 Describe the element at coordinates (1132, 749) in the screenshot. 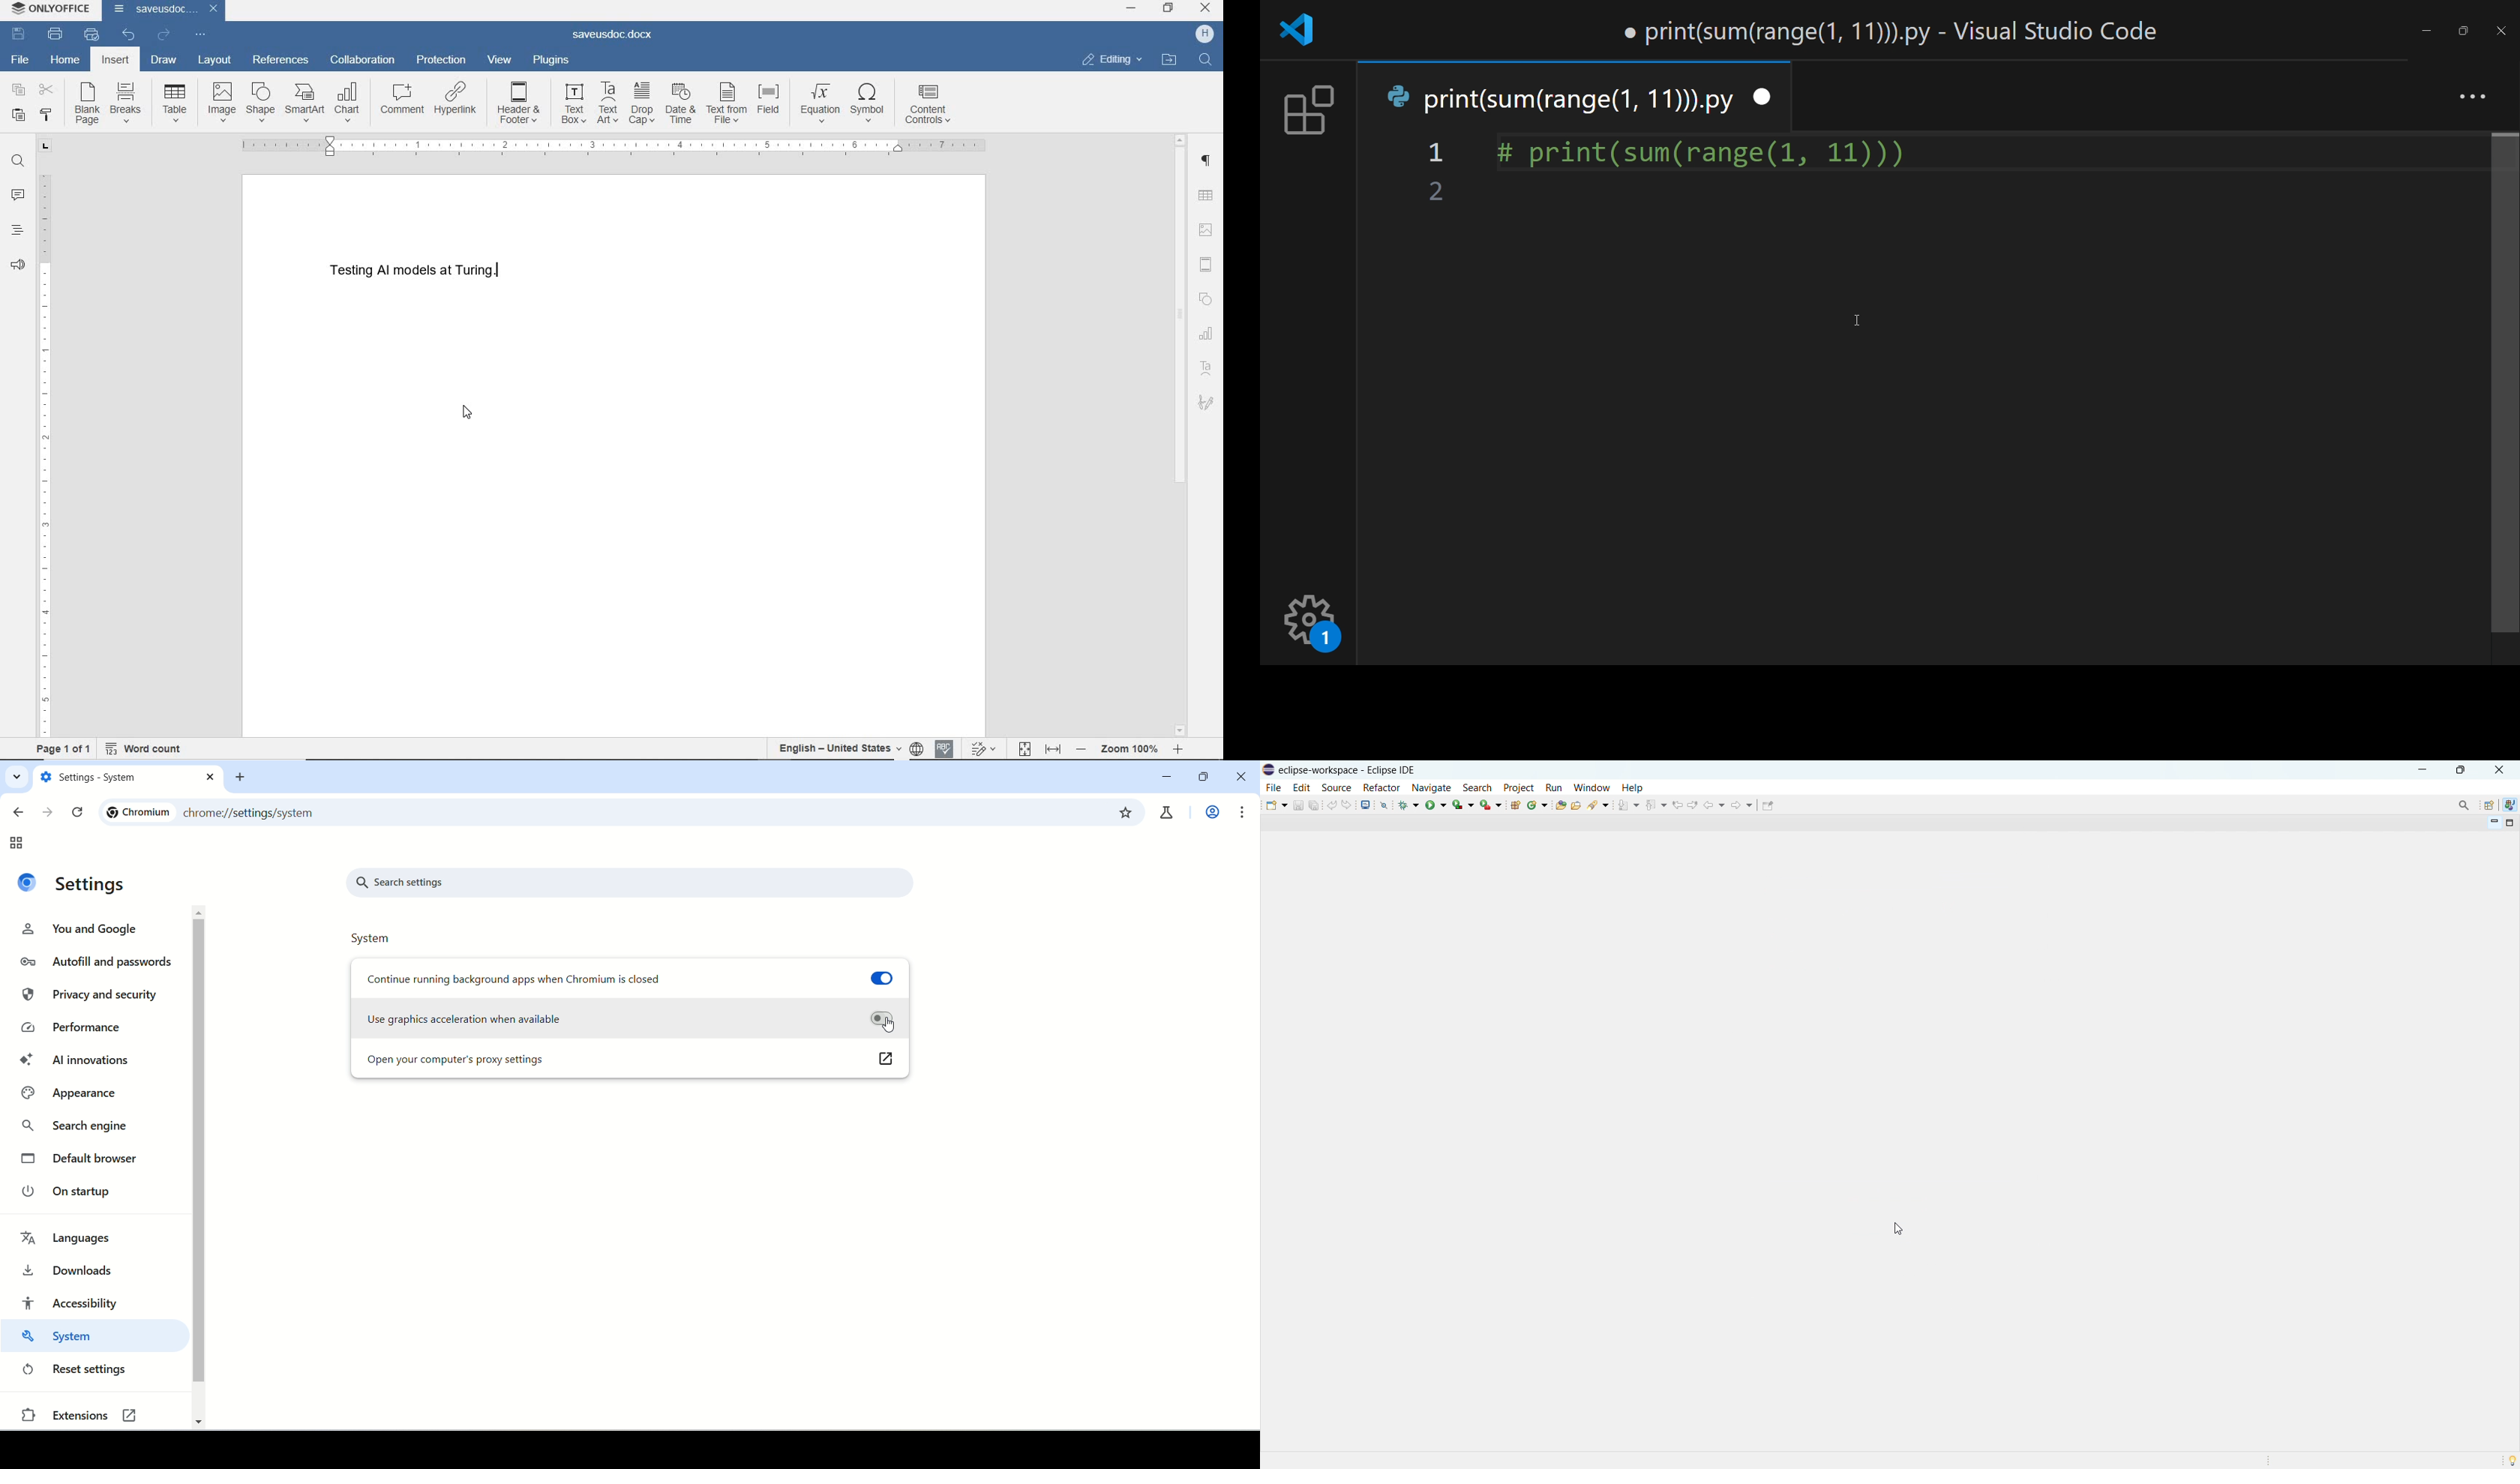

I see `- Zoom 100% +` at that location.